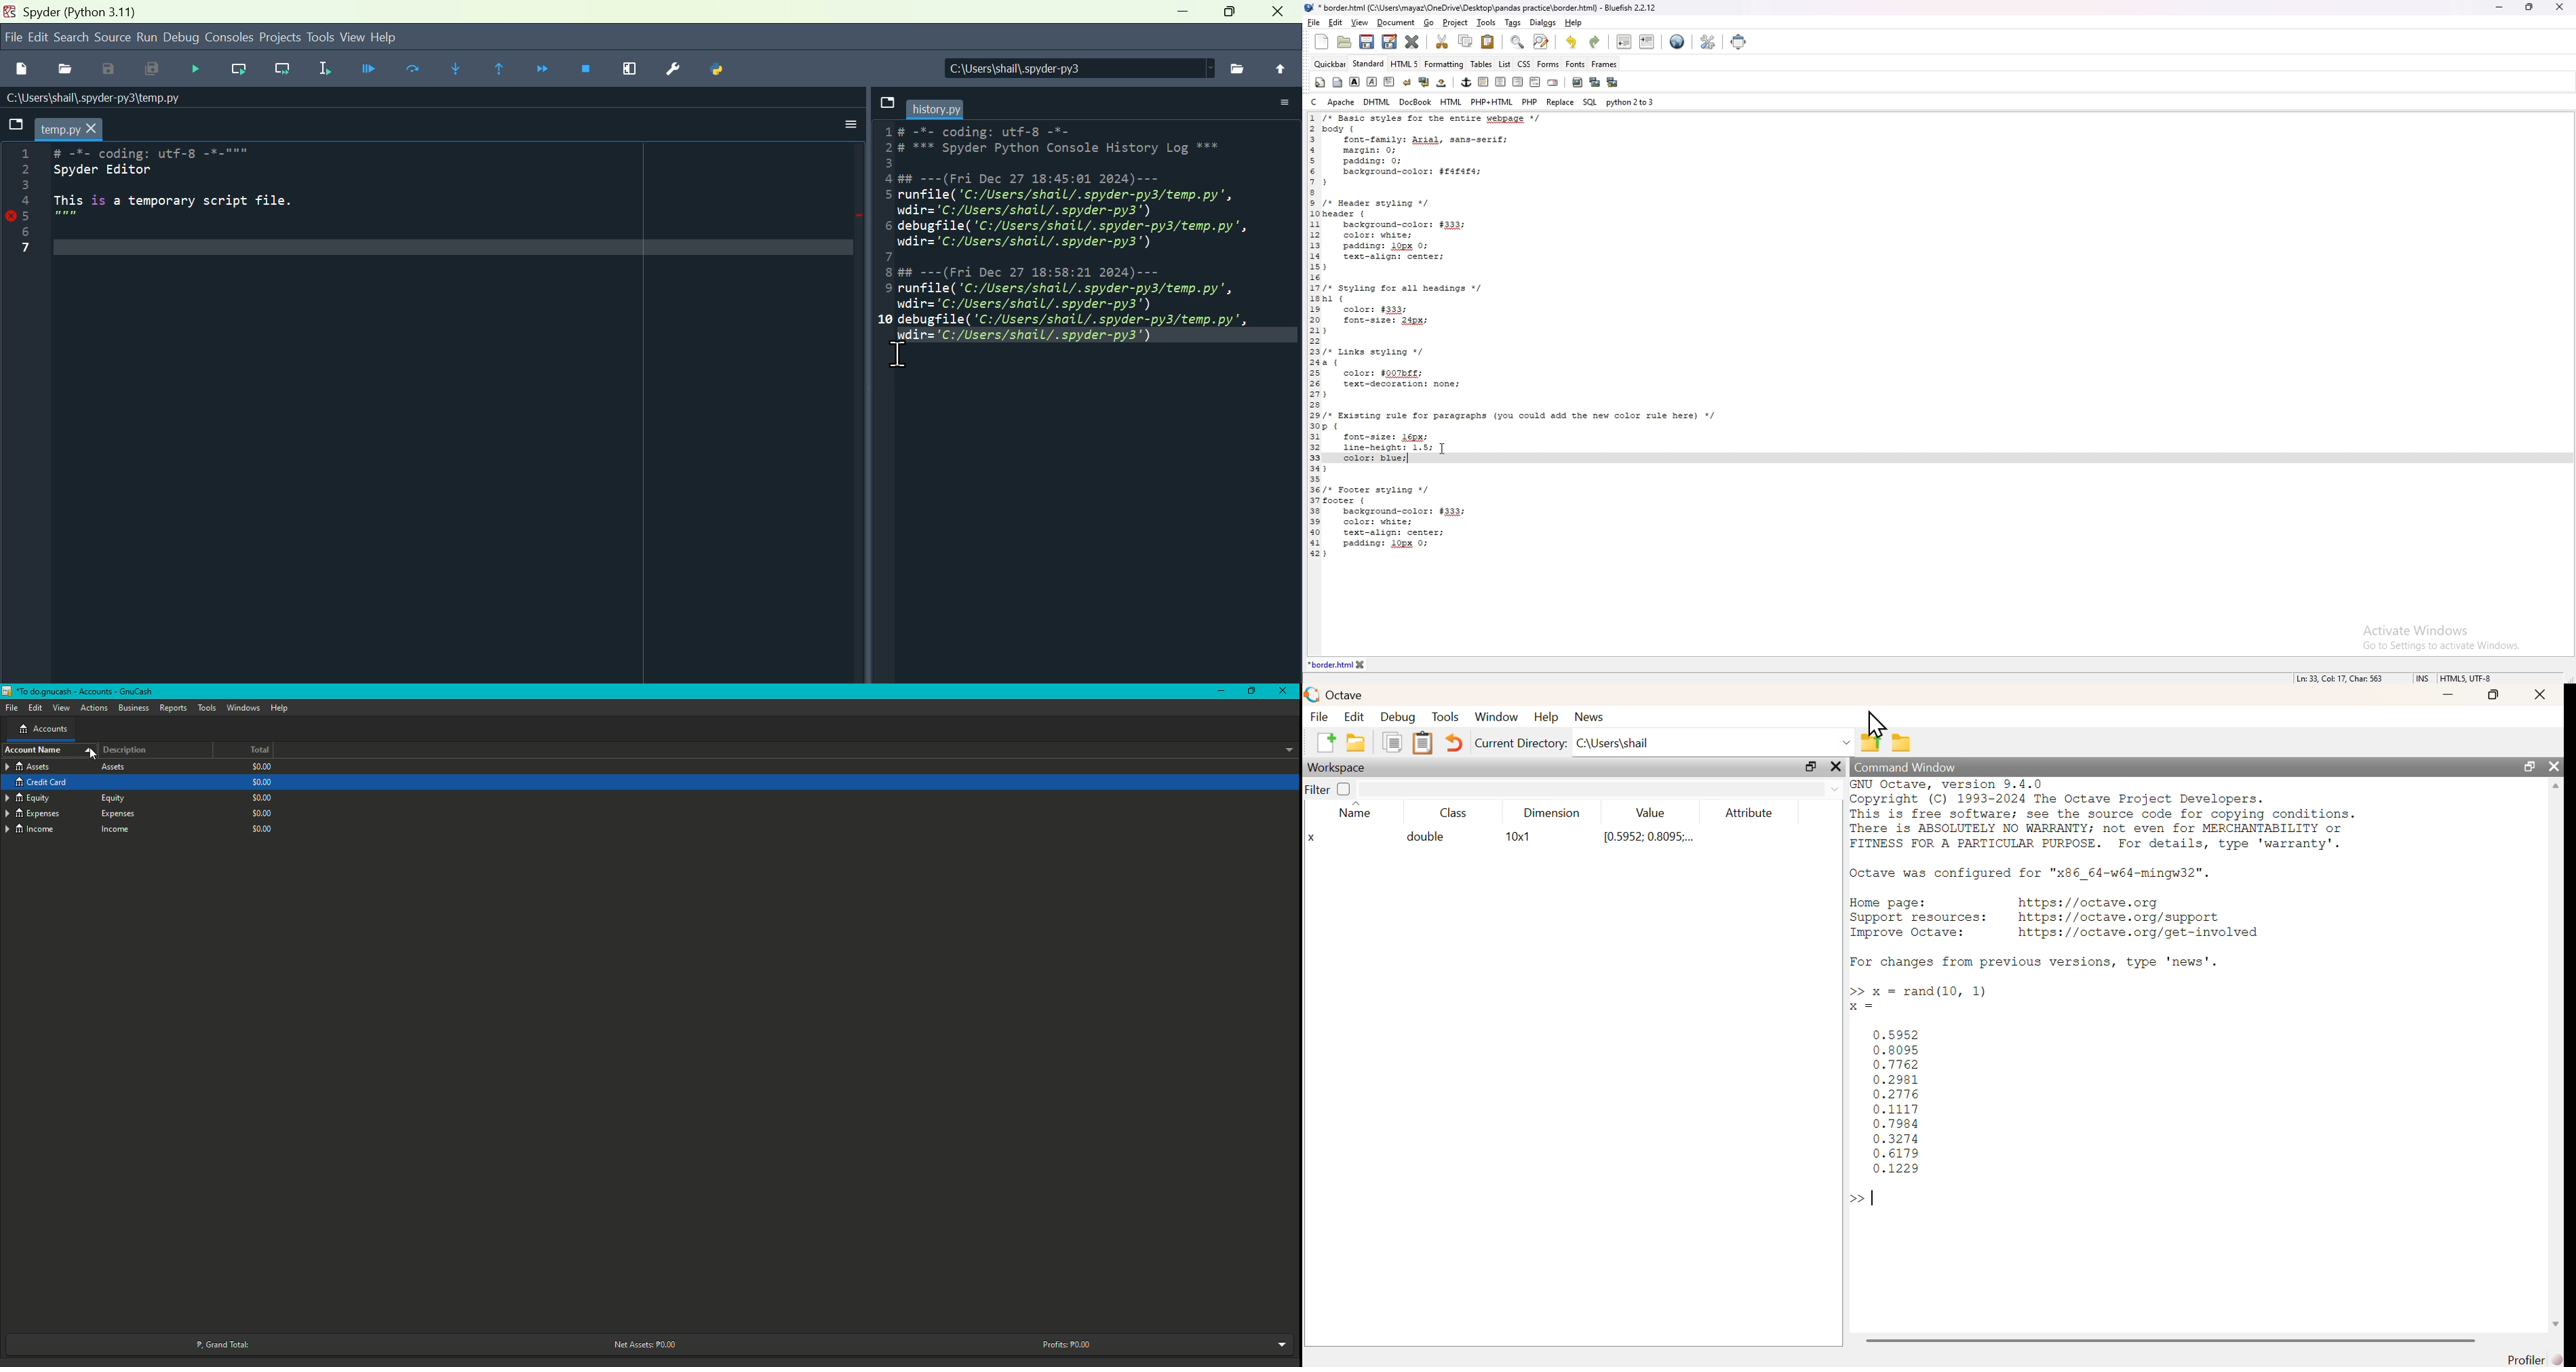  I want to click on Tools, so click(324, 34).